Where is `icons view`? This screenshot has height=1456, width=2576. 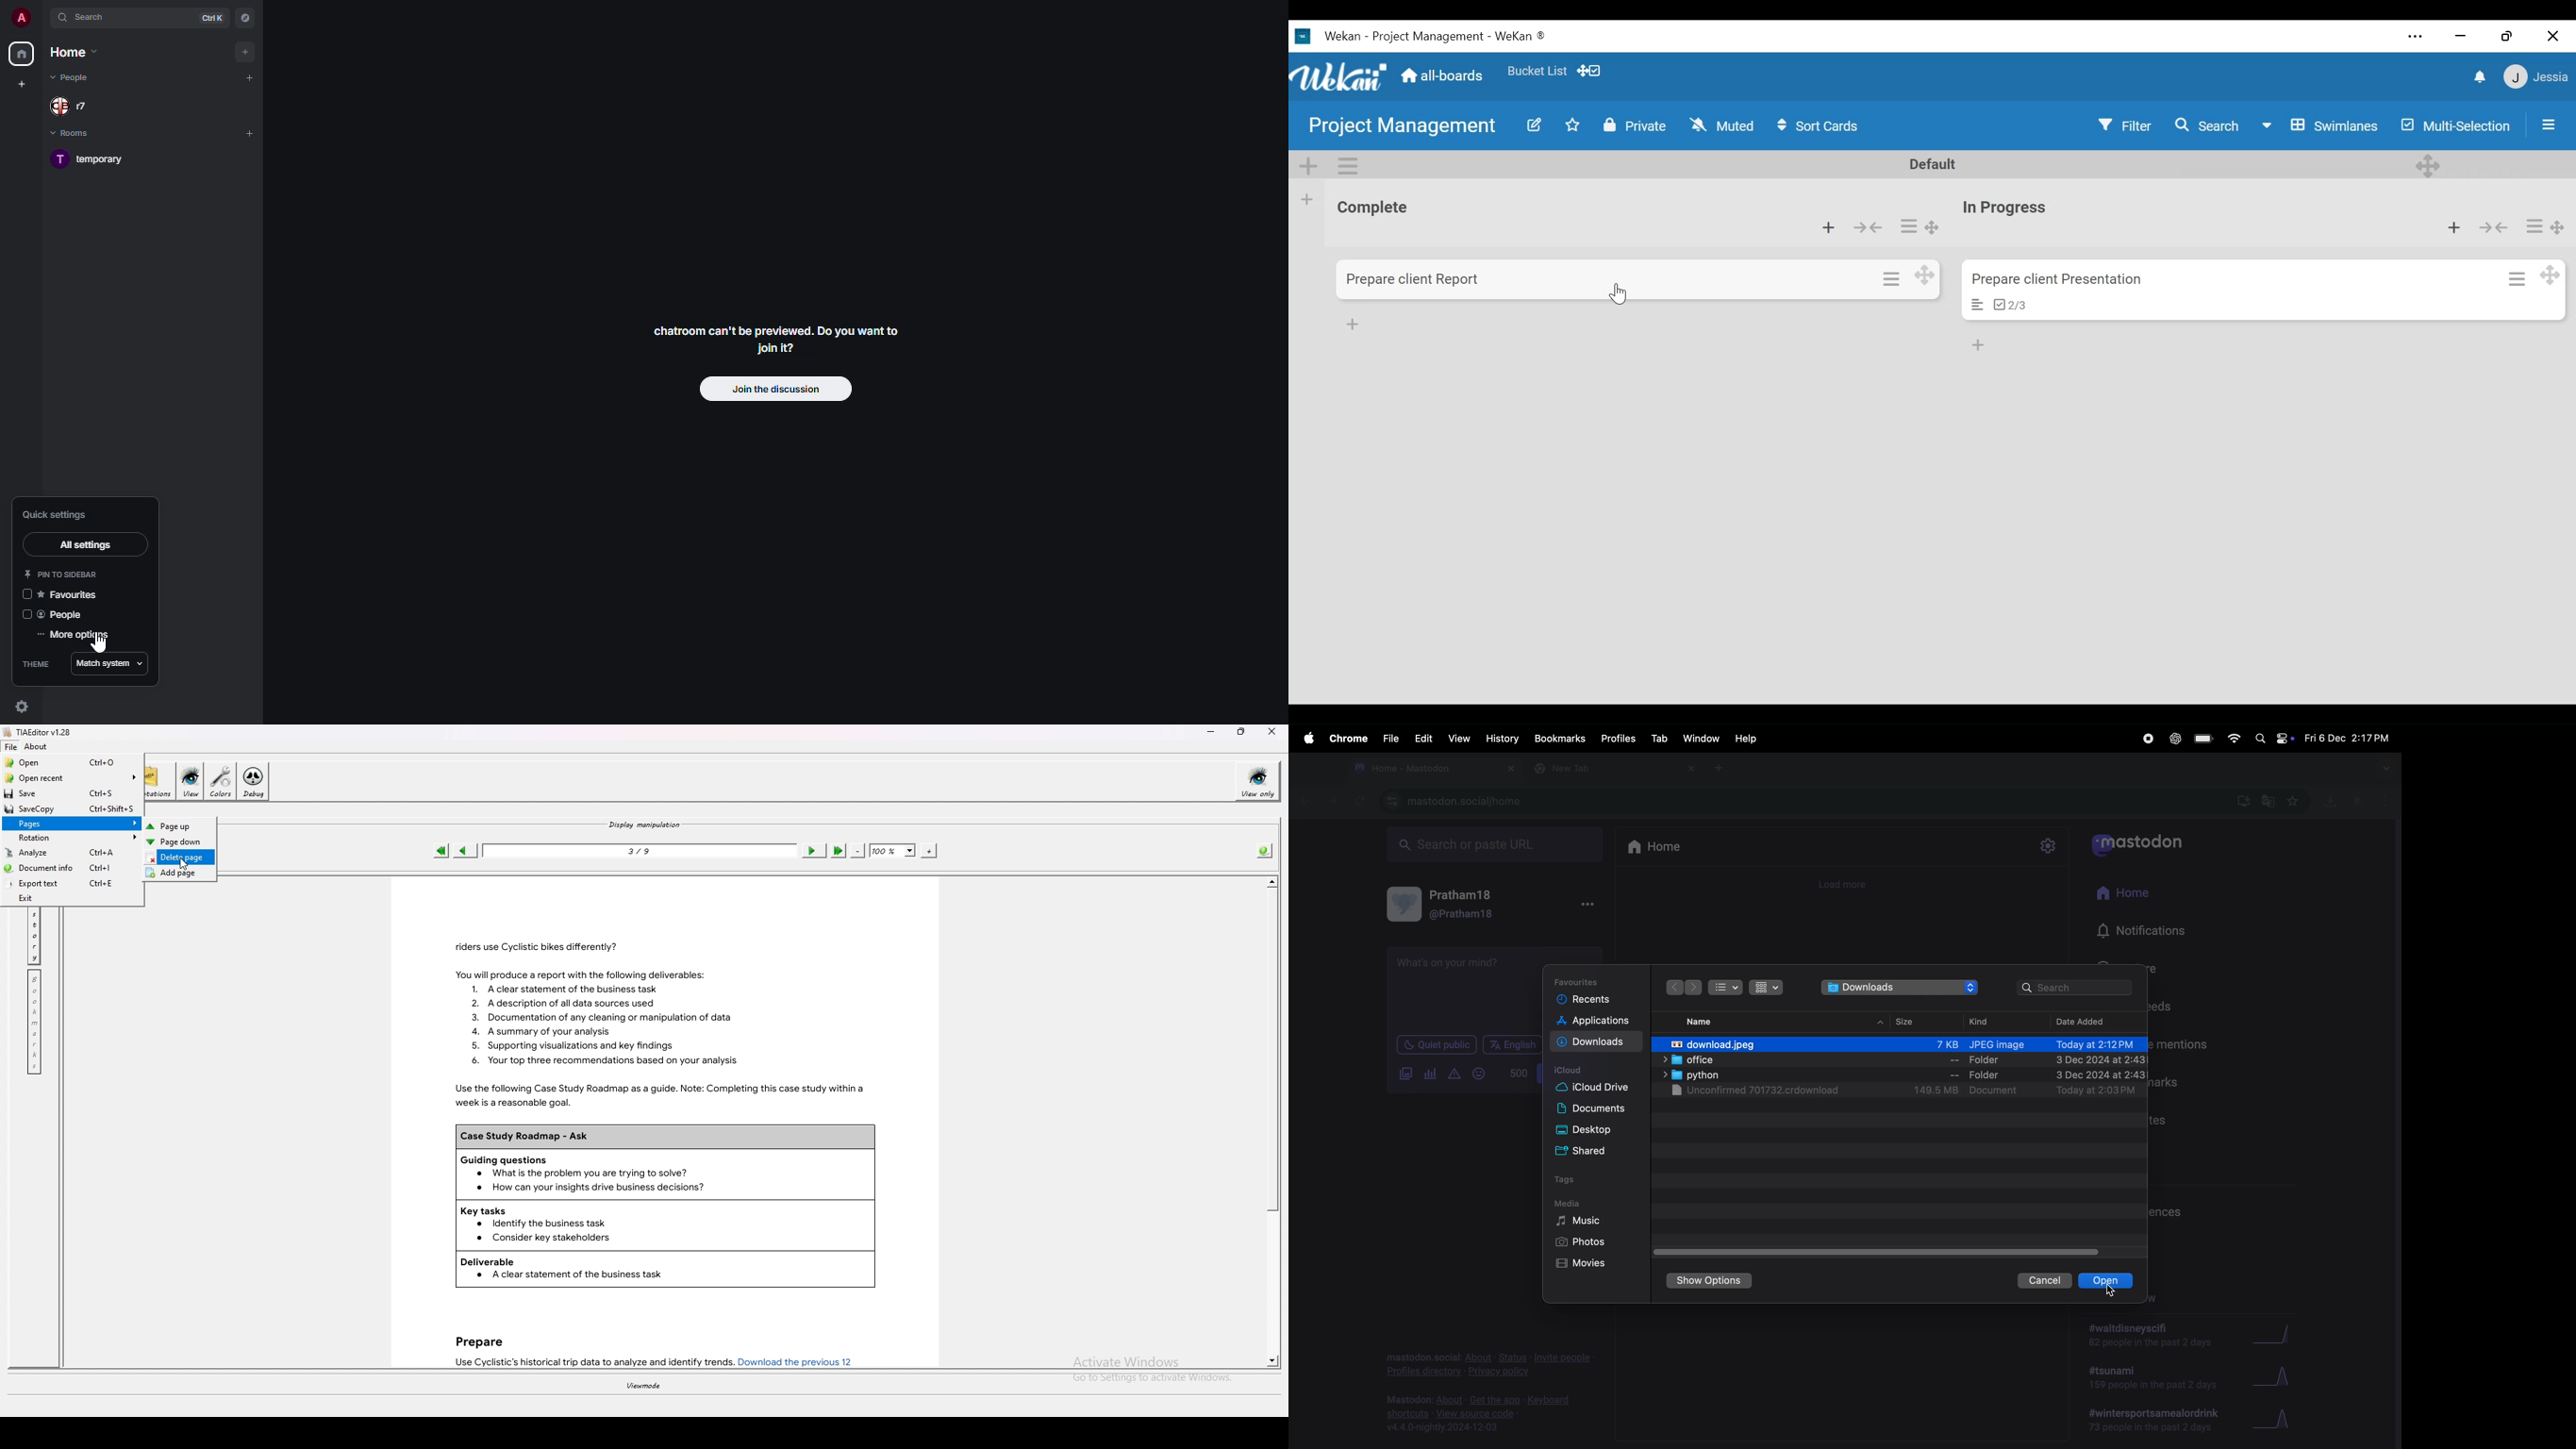 icons view is located at coordinates (1767, 988).